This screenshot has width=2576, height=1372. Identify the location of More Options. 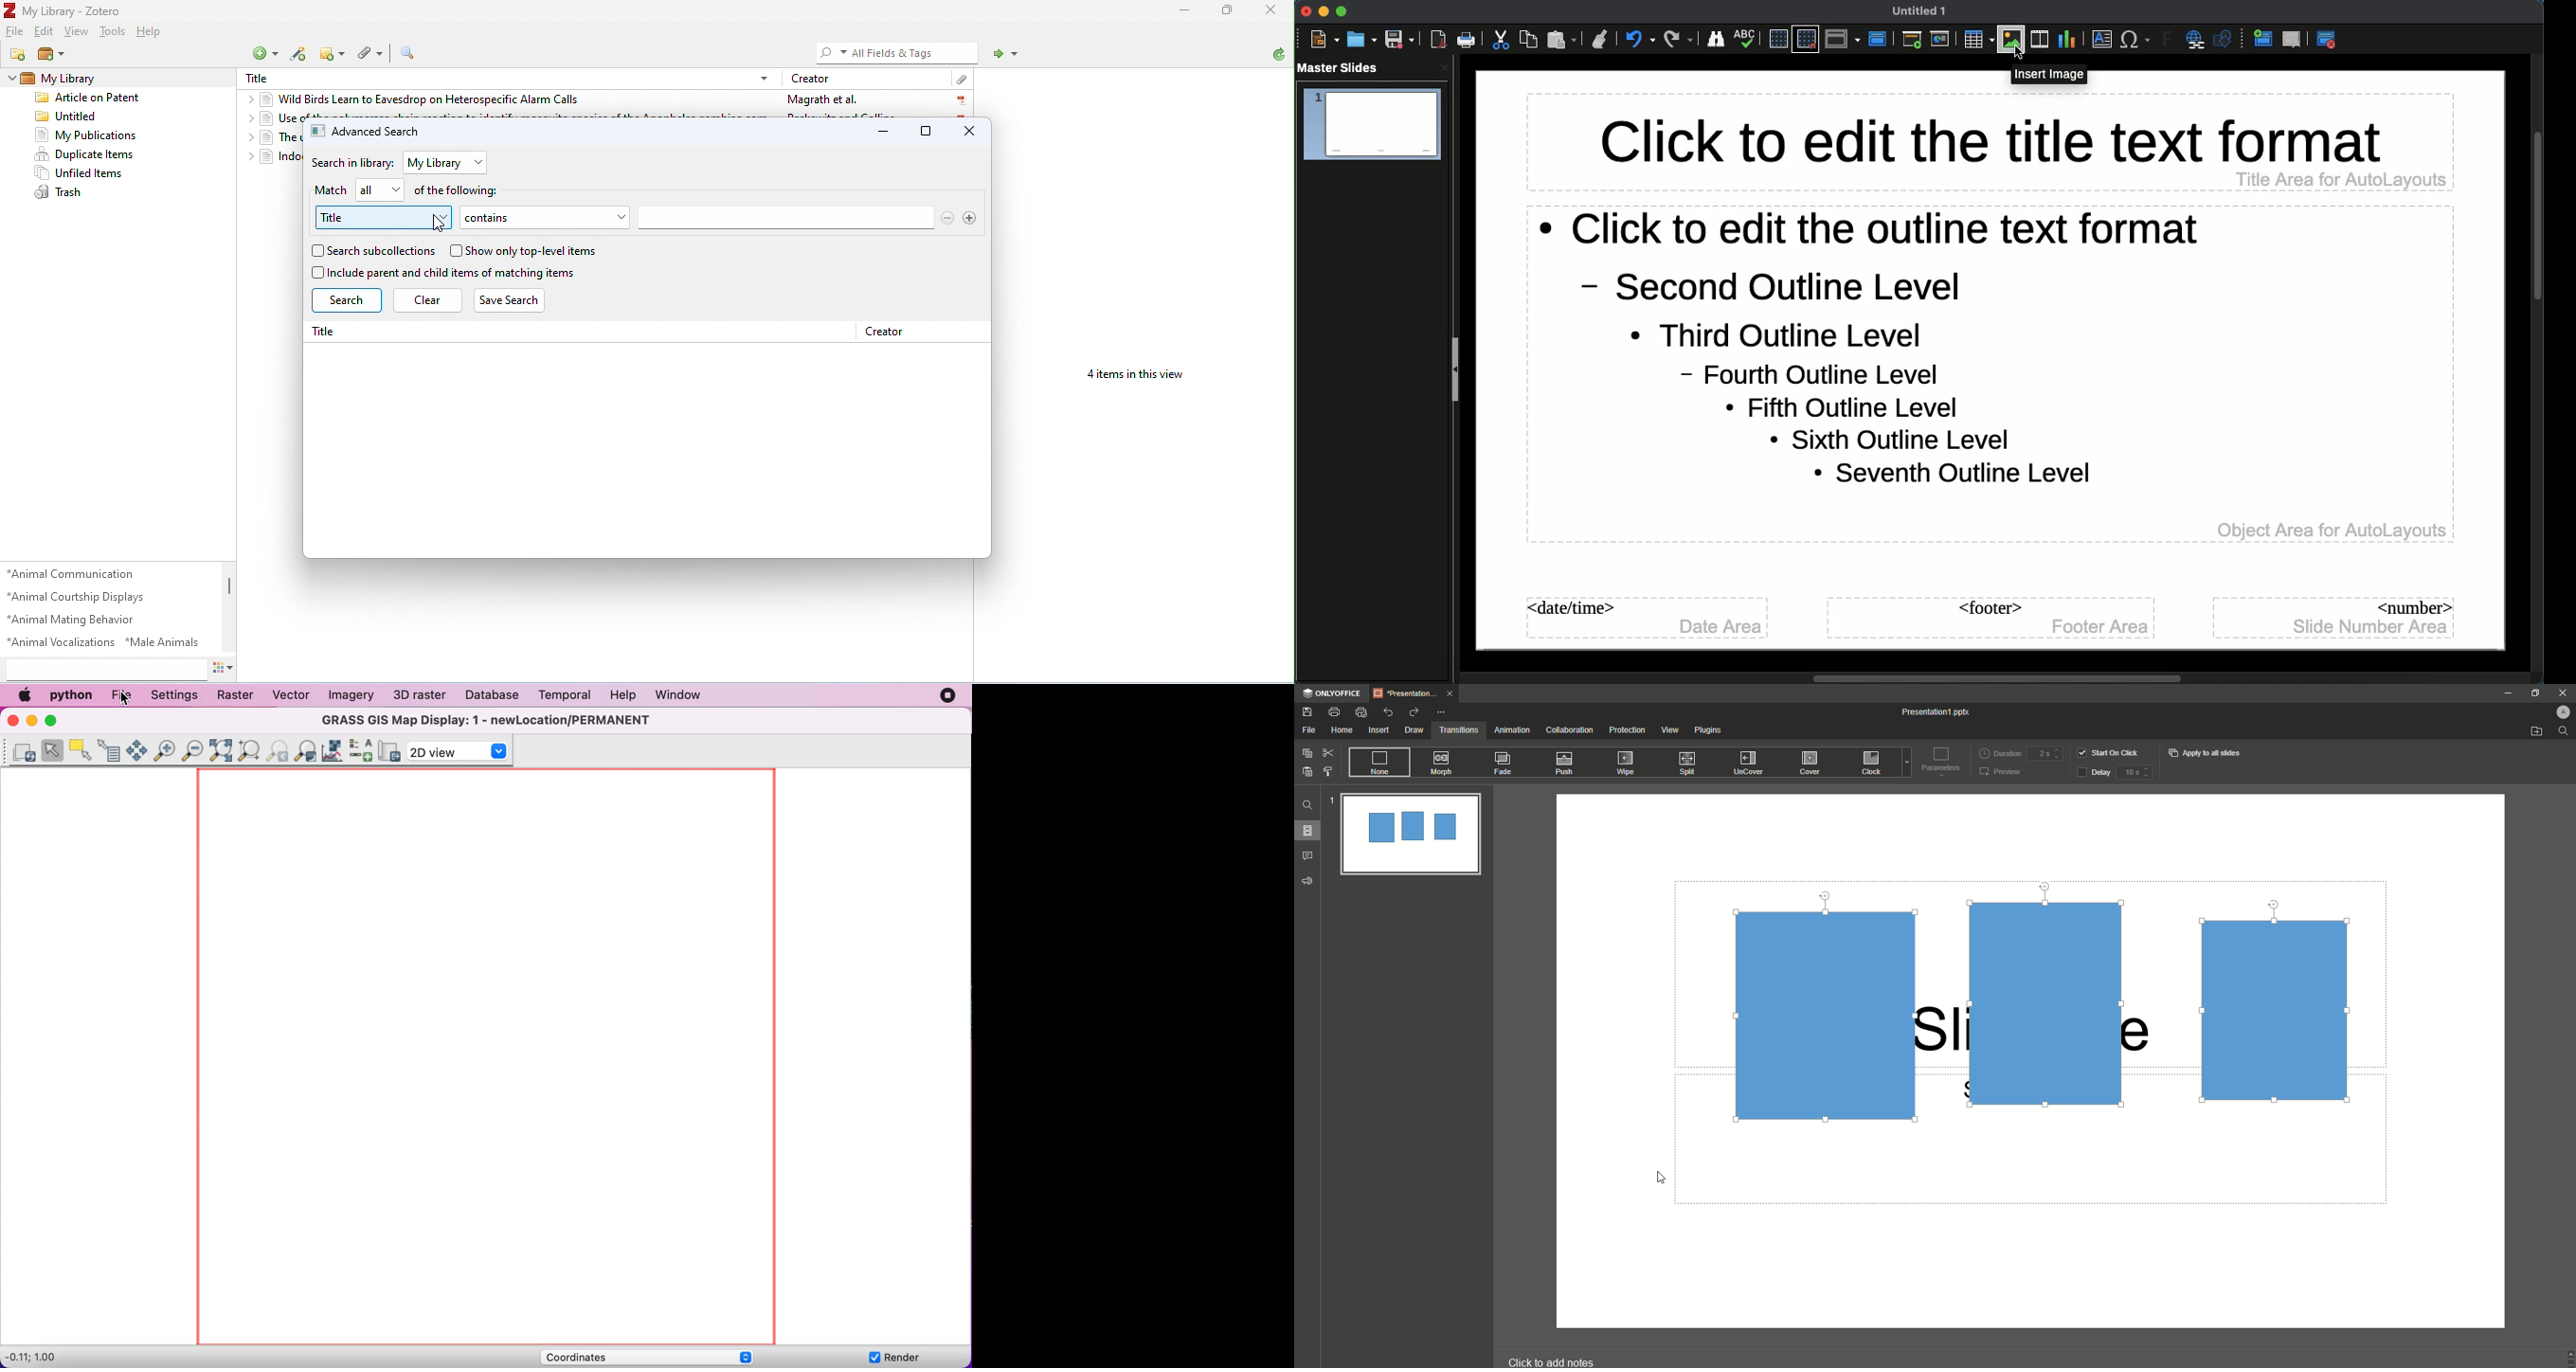
(1443, 712).